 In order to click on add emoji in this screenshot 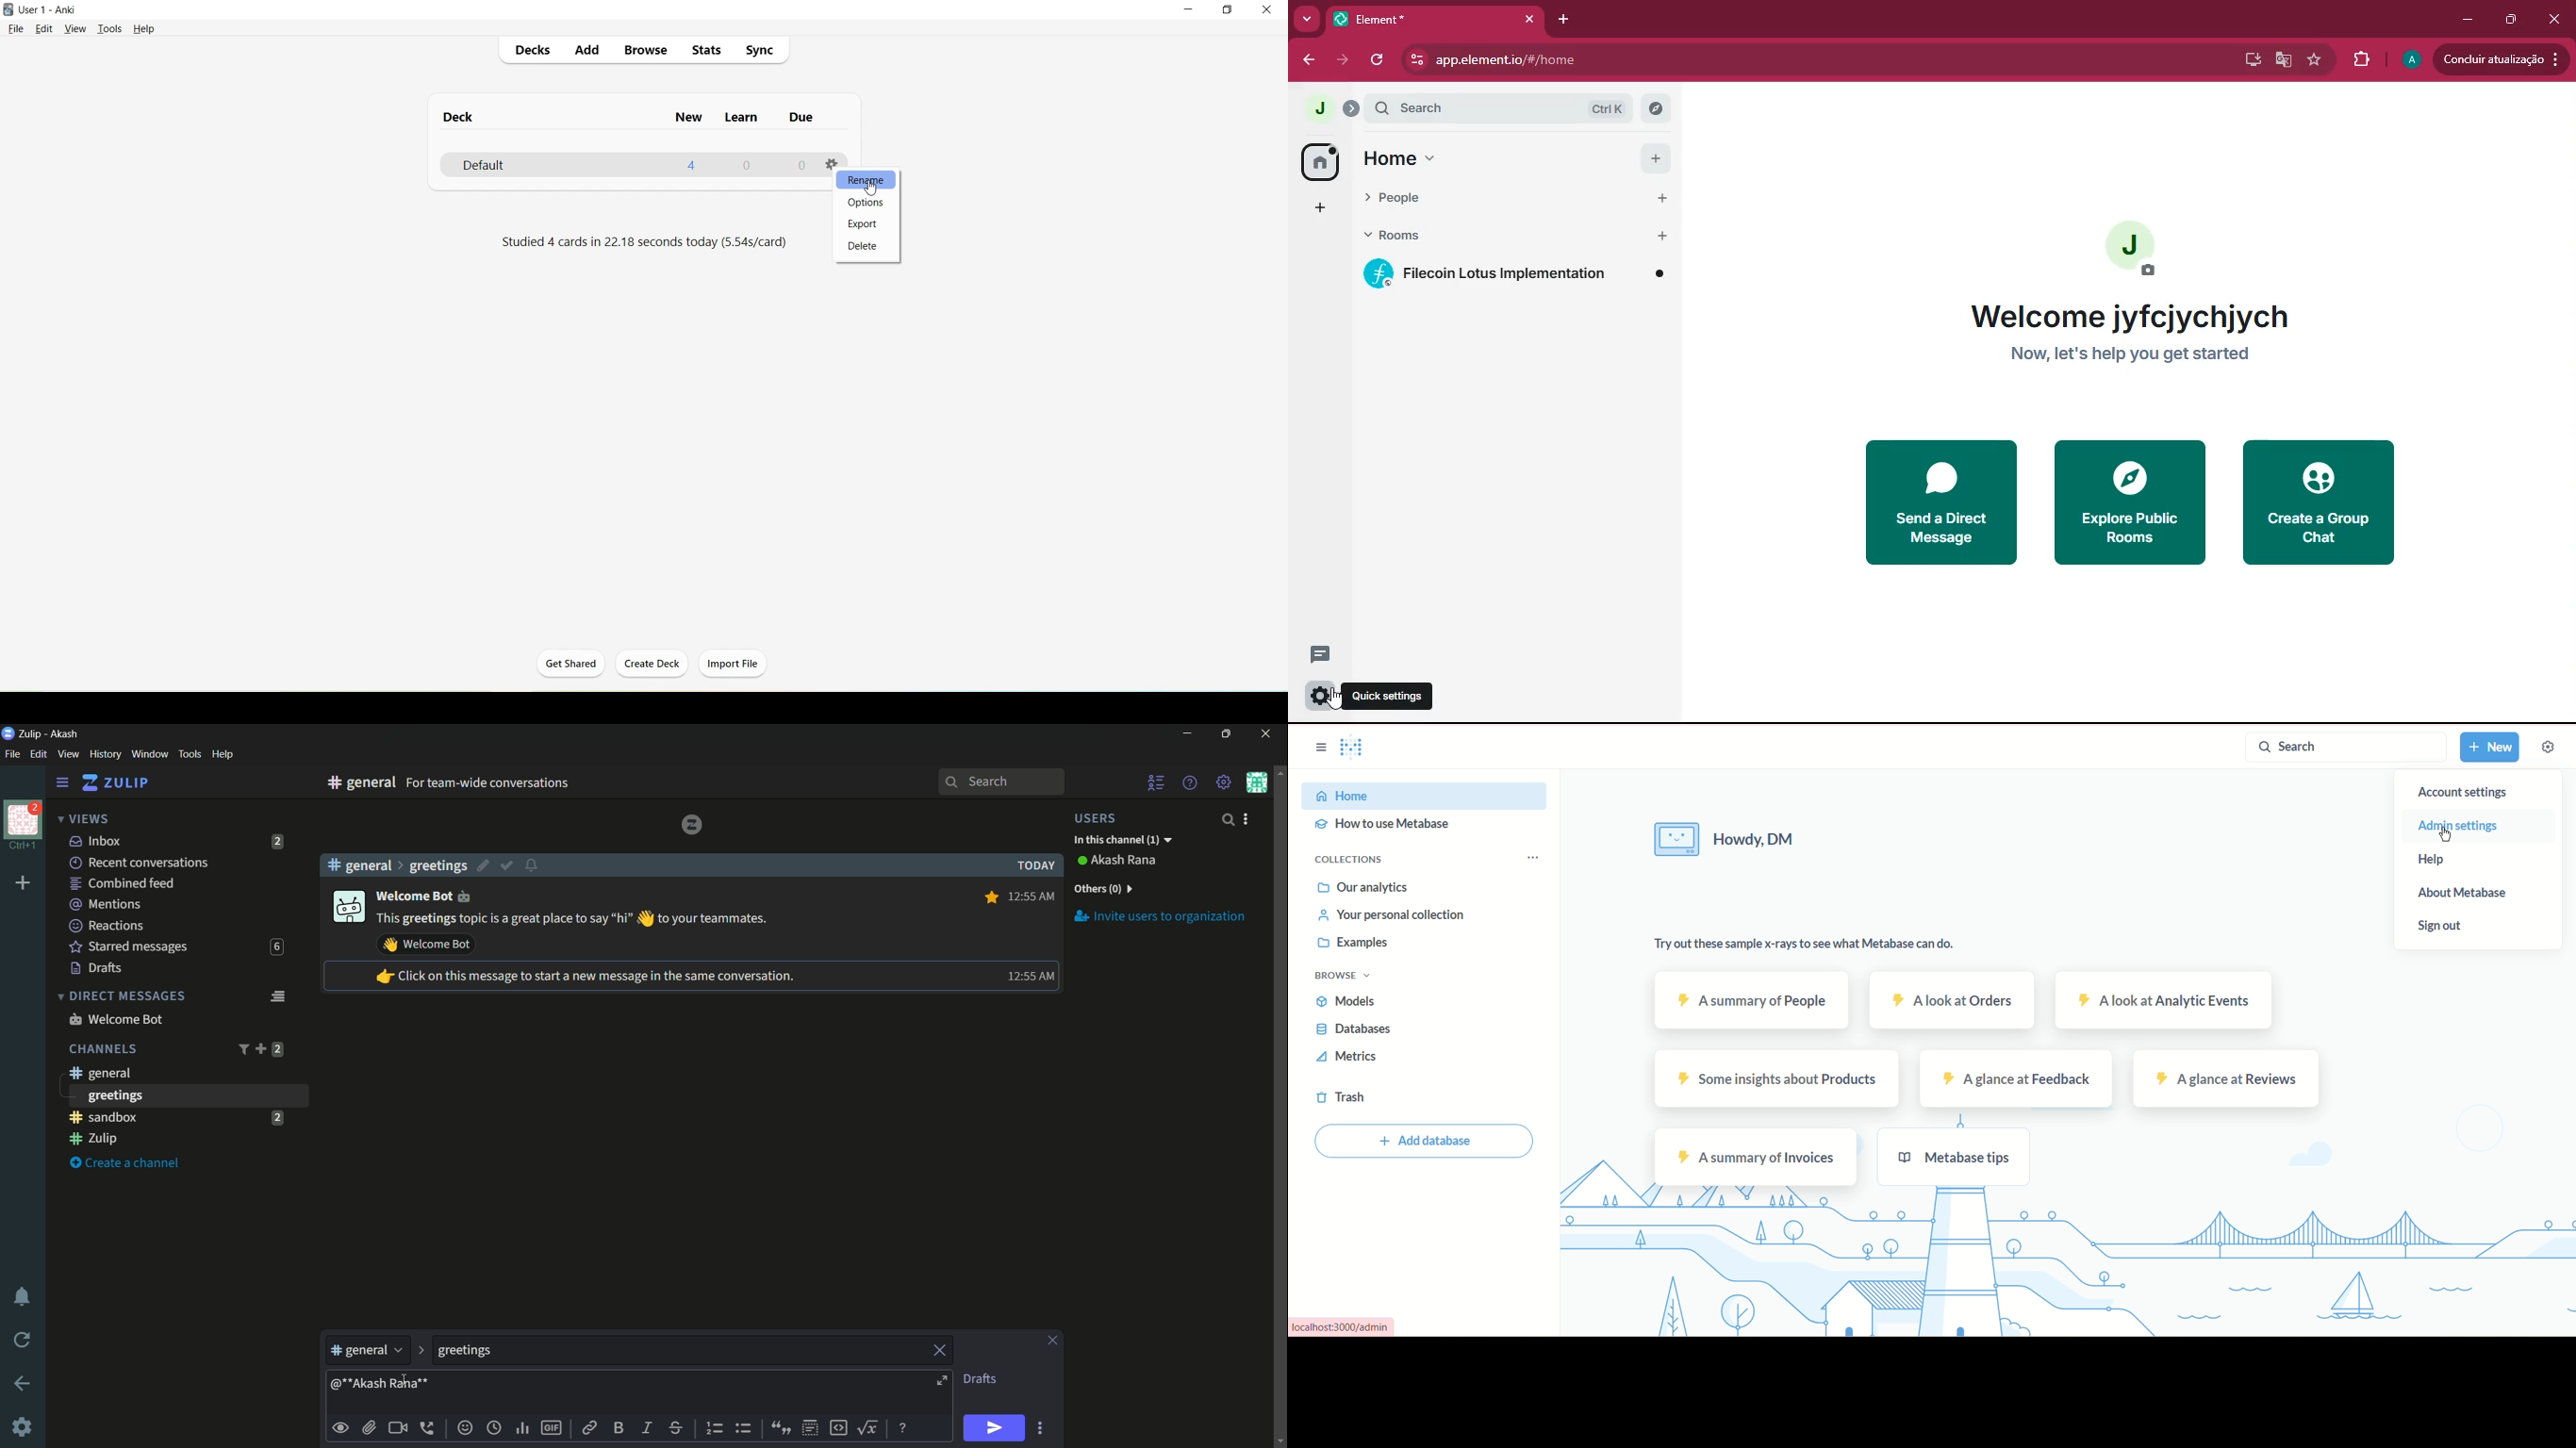, I will do `click(465, 1428)`.